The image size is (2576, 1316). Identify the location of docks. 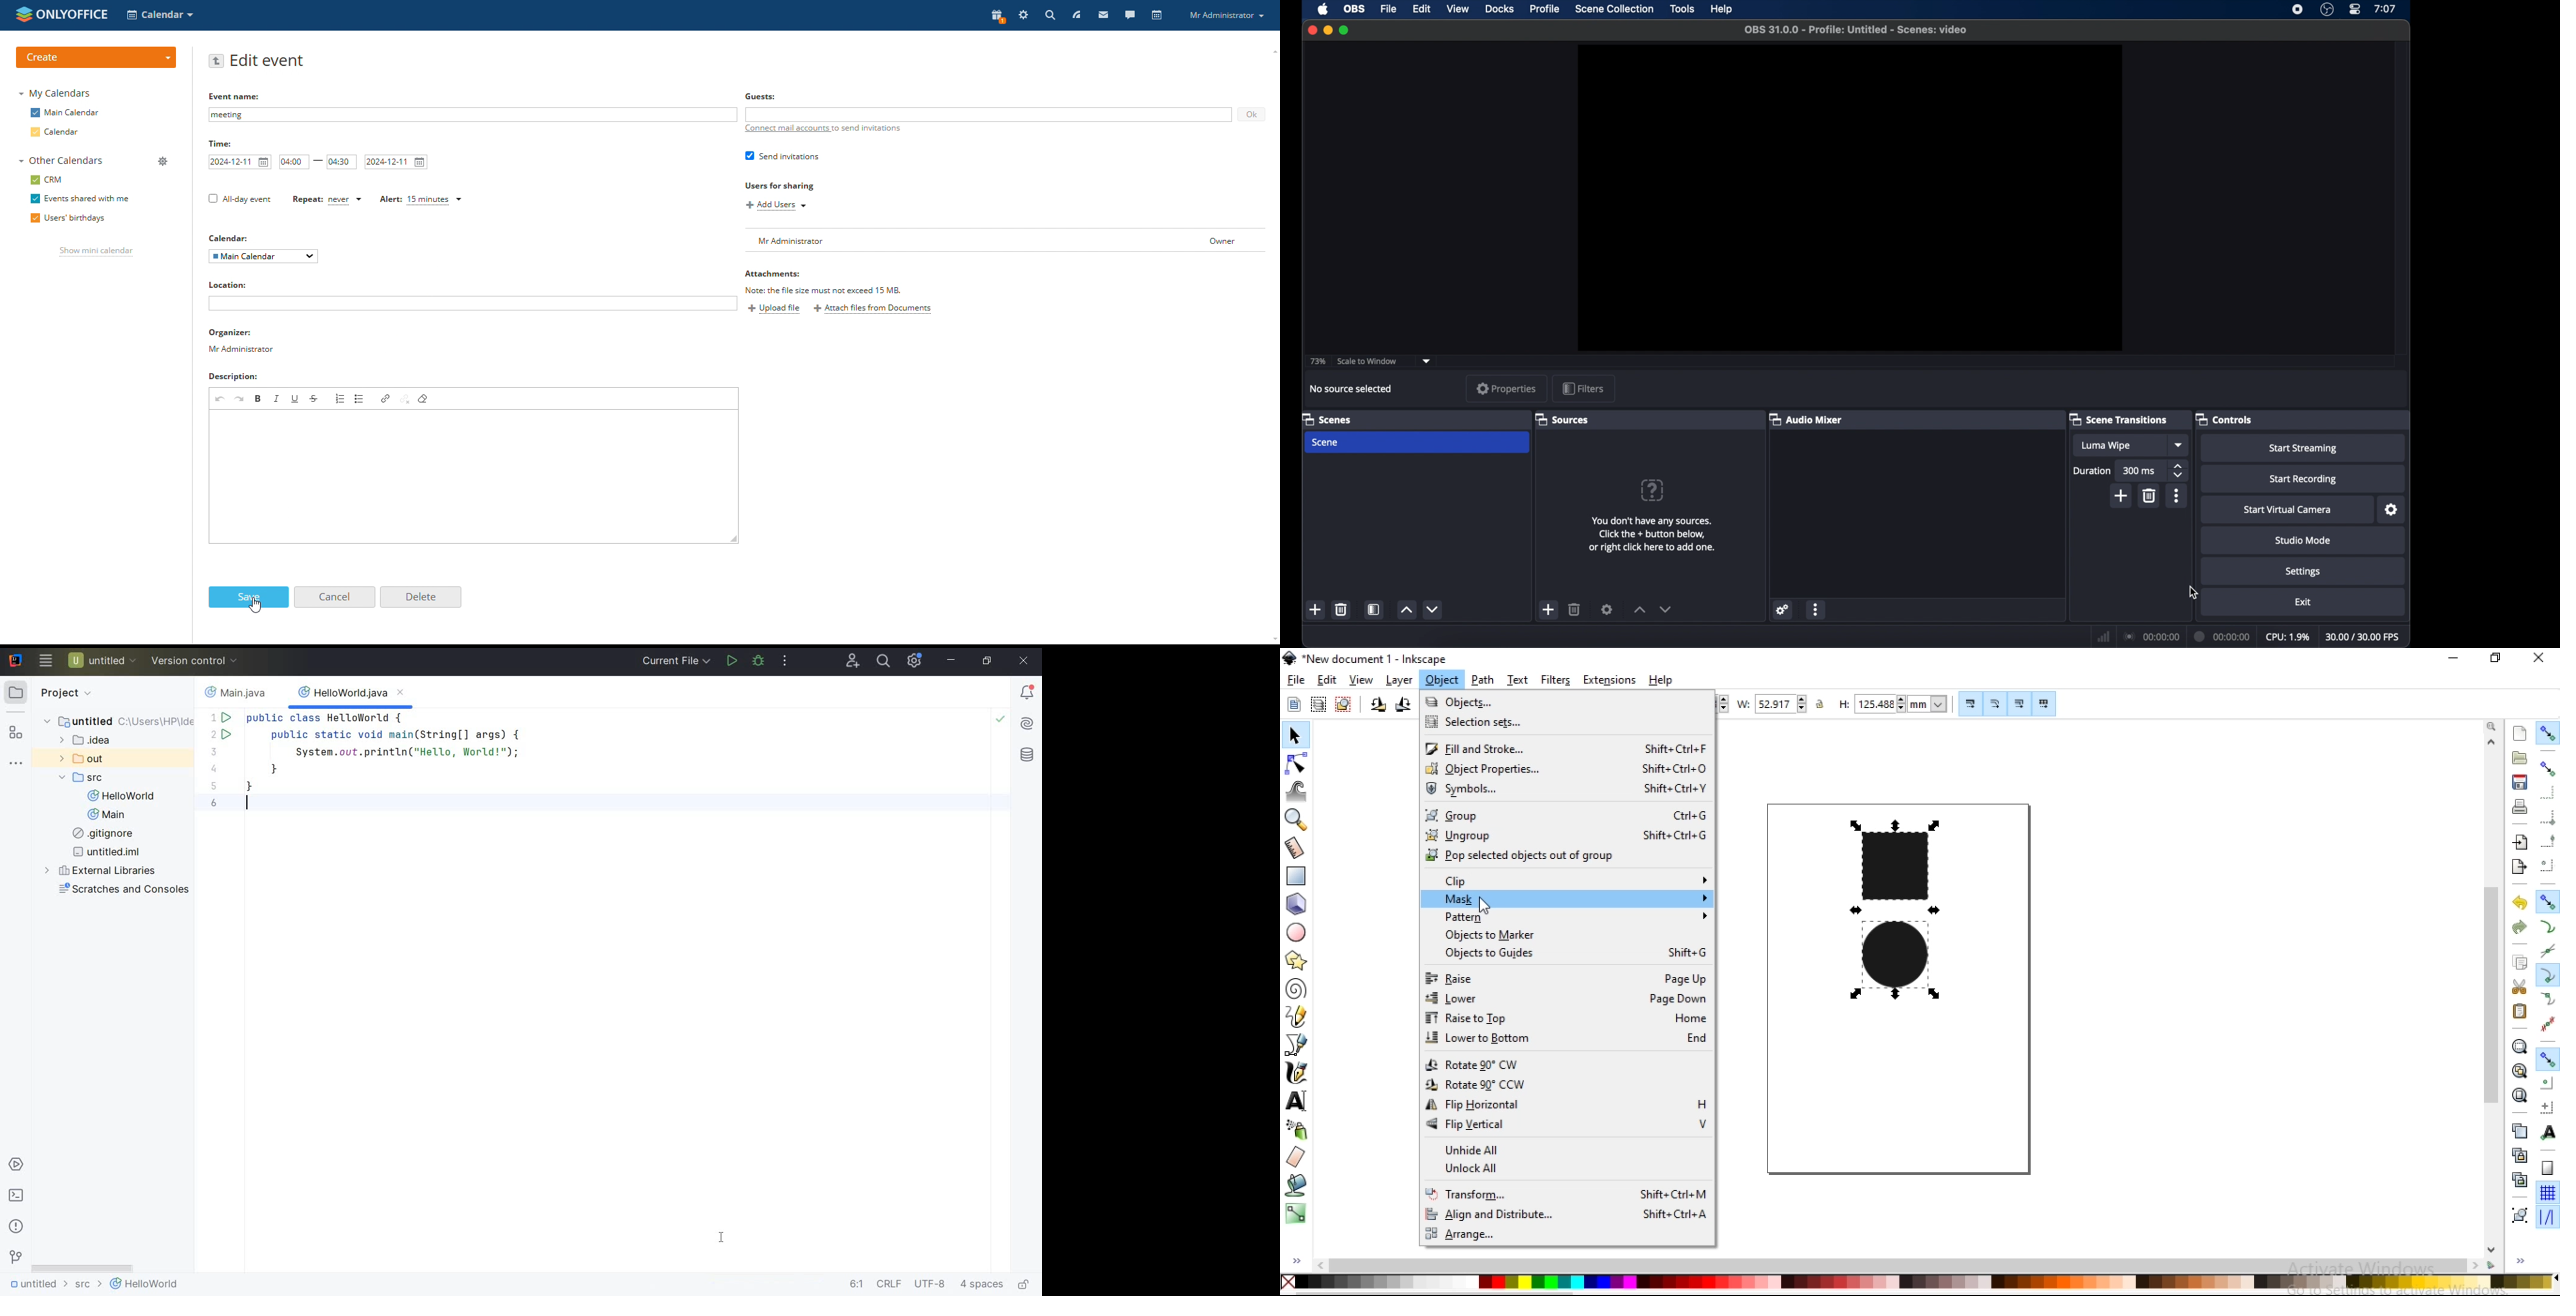
(1500, 9).